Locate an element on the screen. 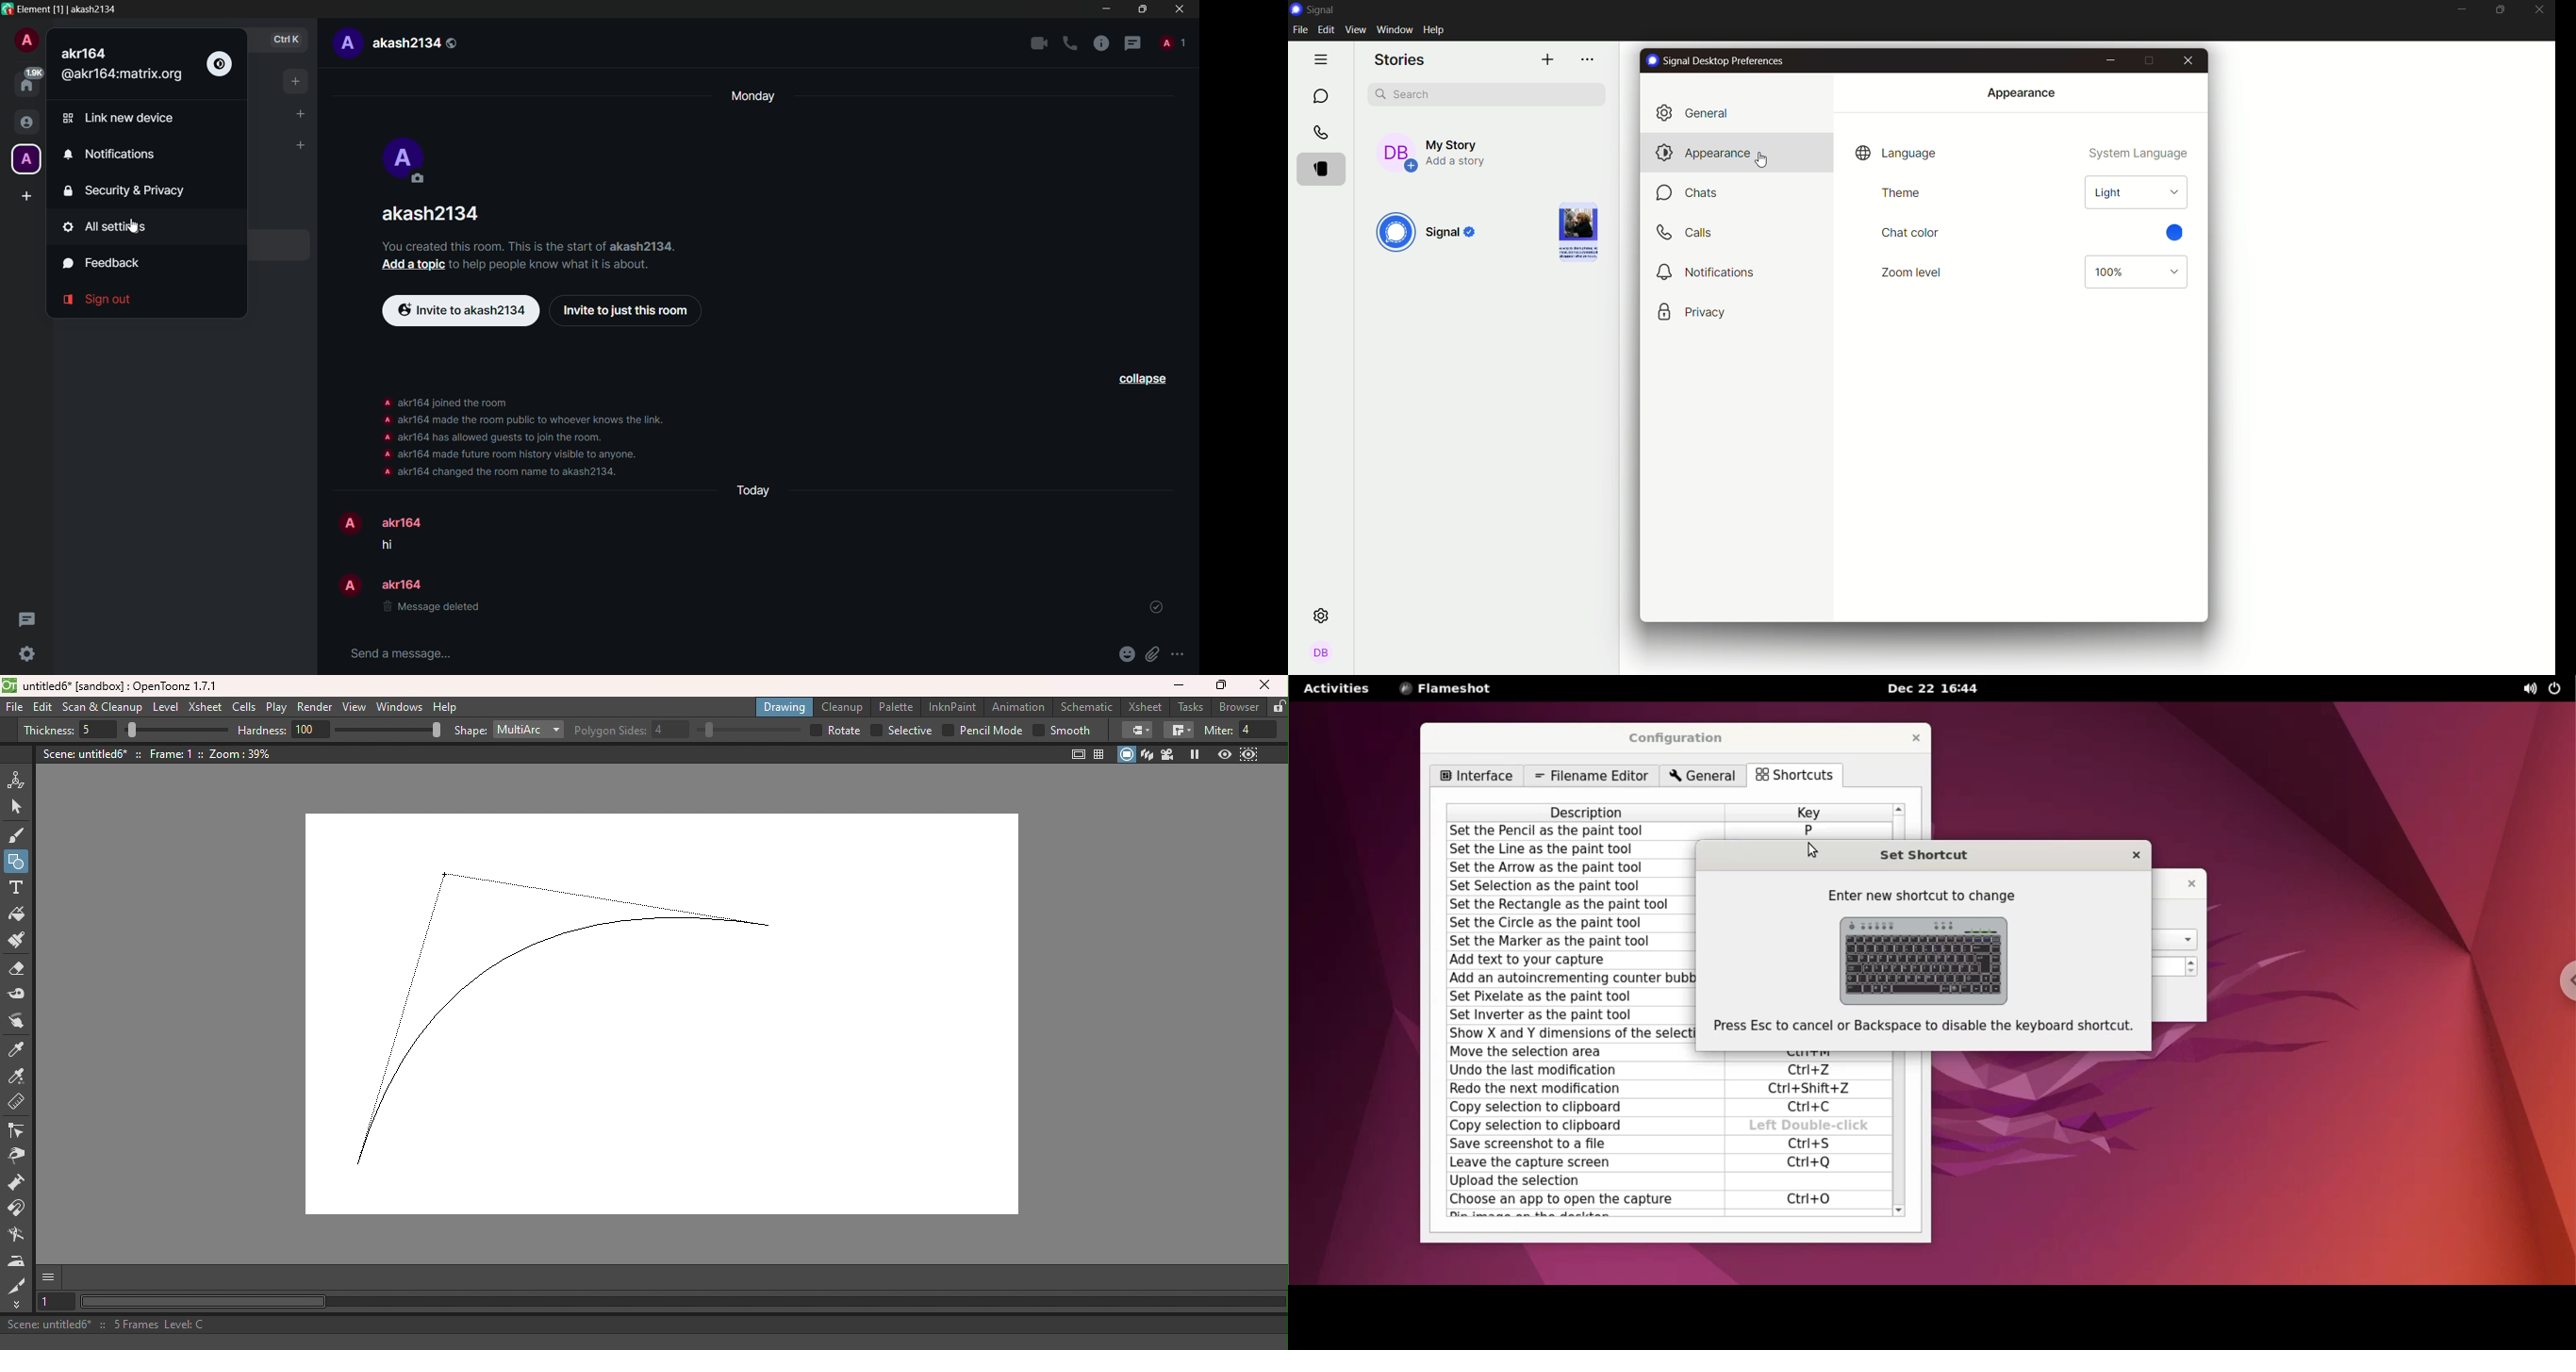 Image resolution: width=2576 pixels, height=1372 pixels. profile icon is located at coordinates (407, 161).